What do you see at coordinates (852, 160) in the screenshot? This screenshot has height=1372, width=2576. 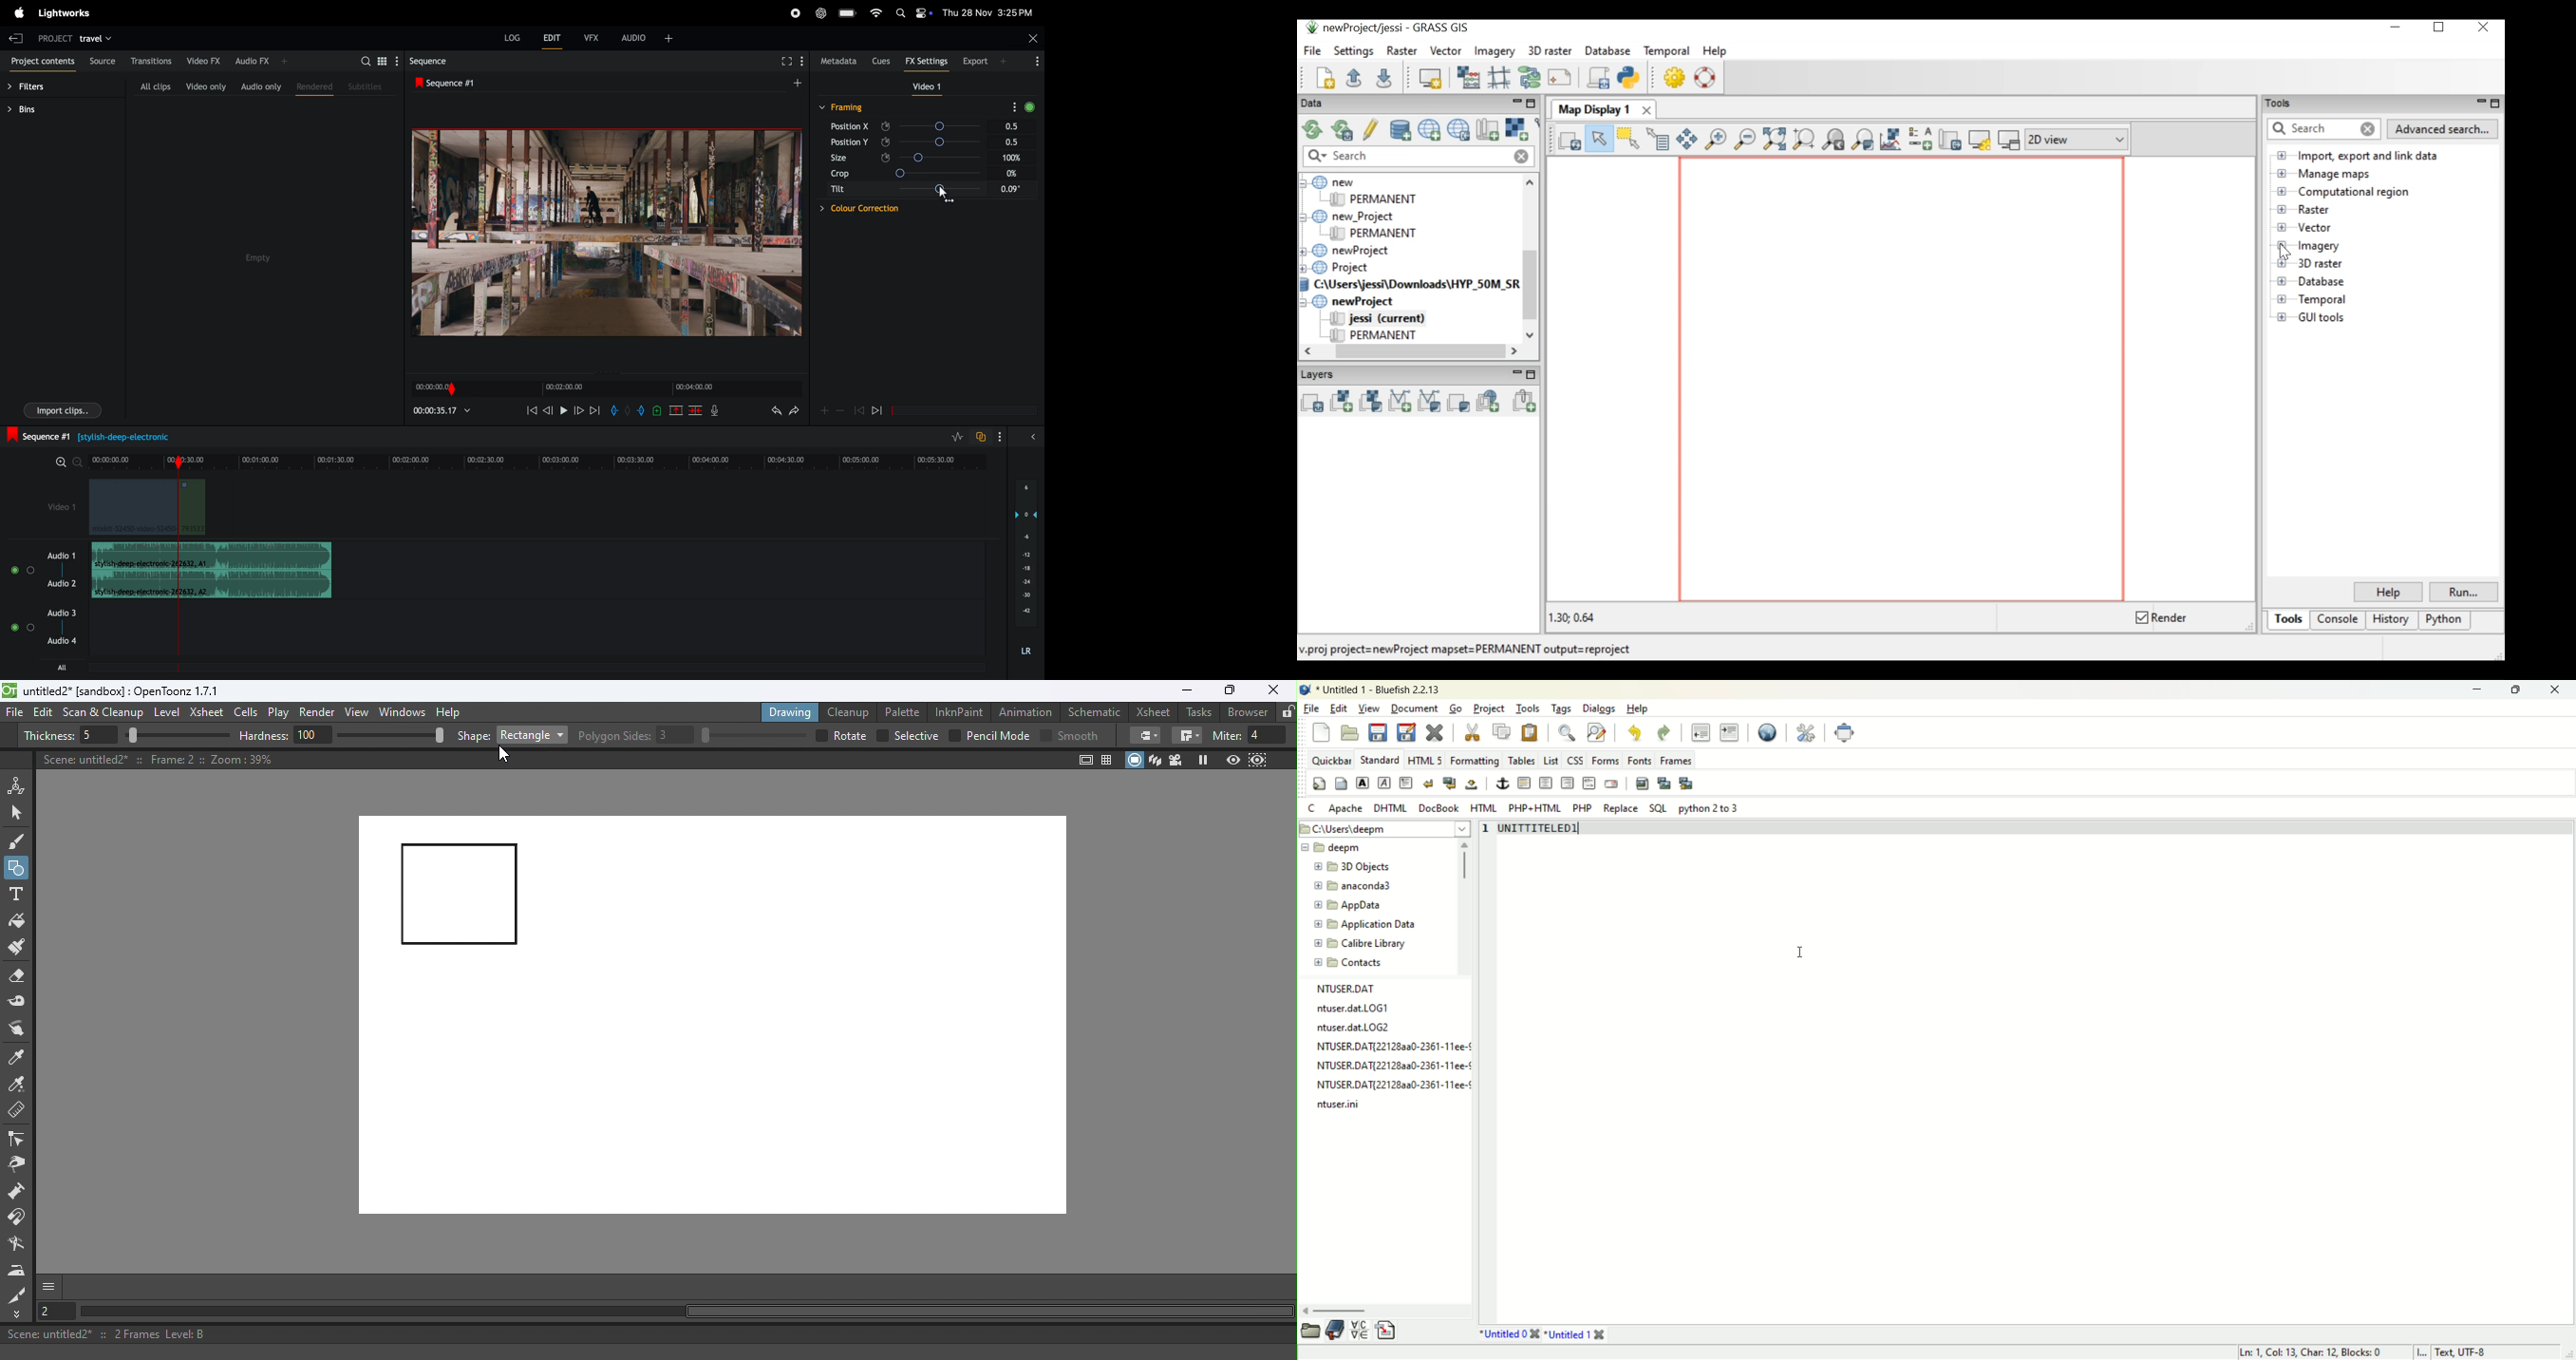 I see `size` at bounding box center [852, 160].